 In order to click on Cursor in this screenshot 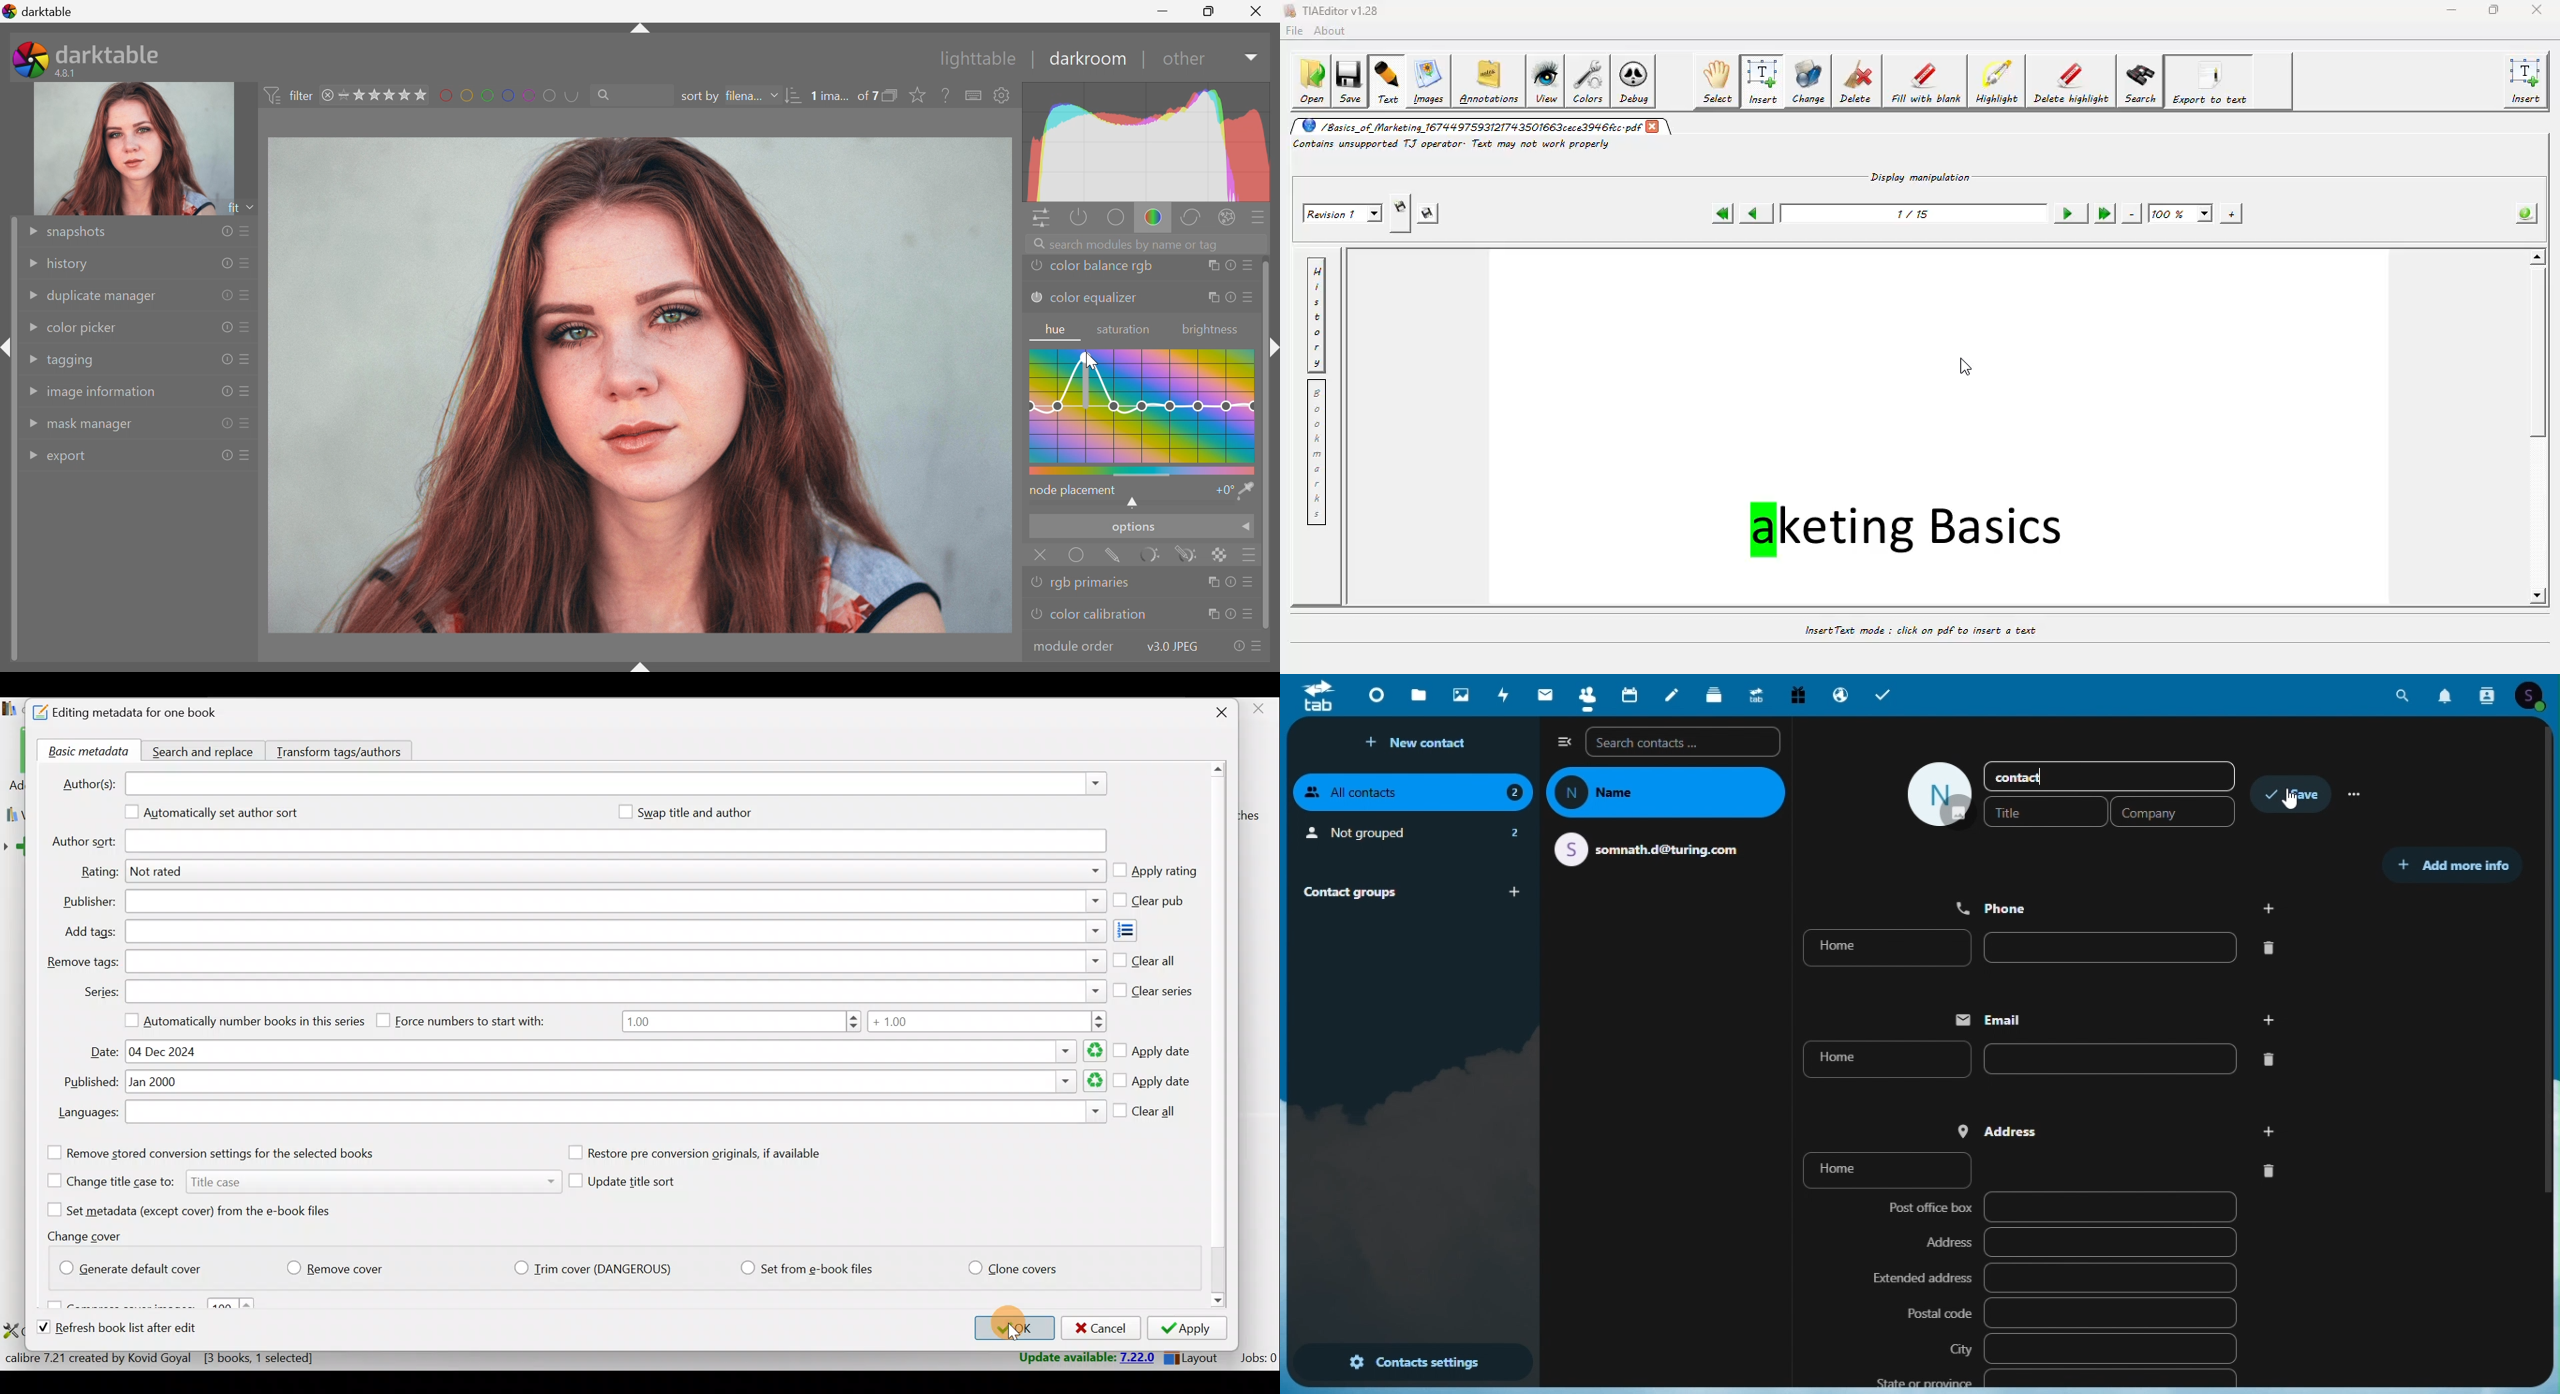, I will do `click(1023, 1334)`.